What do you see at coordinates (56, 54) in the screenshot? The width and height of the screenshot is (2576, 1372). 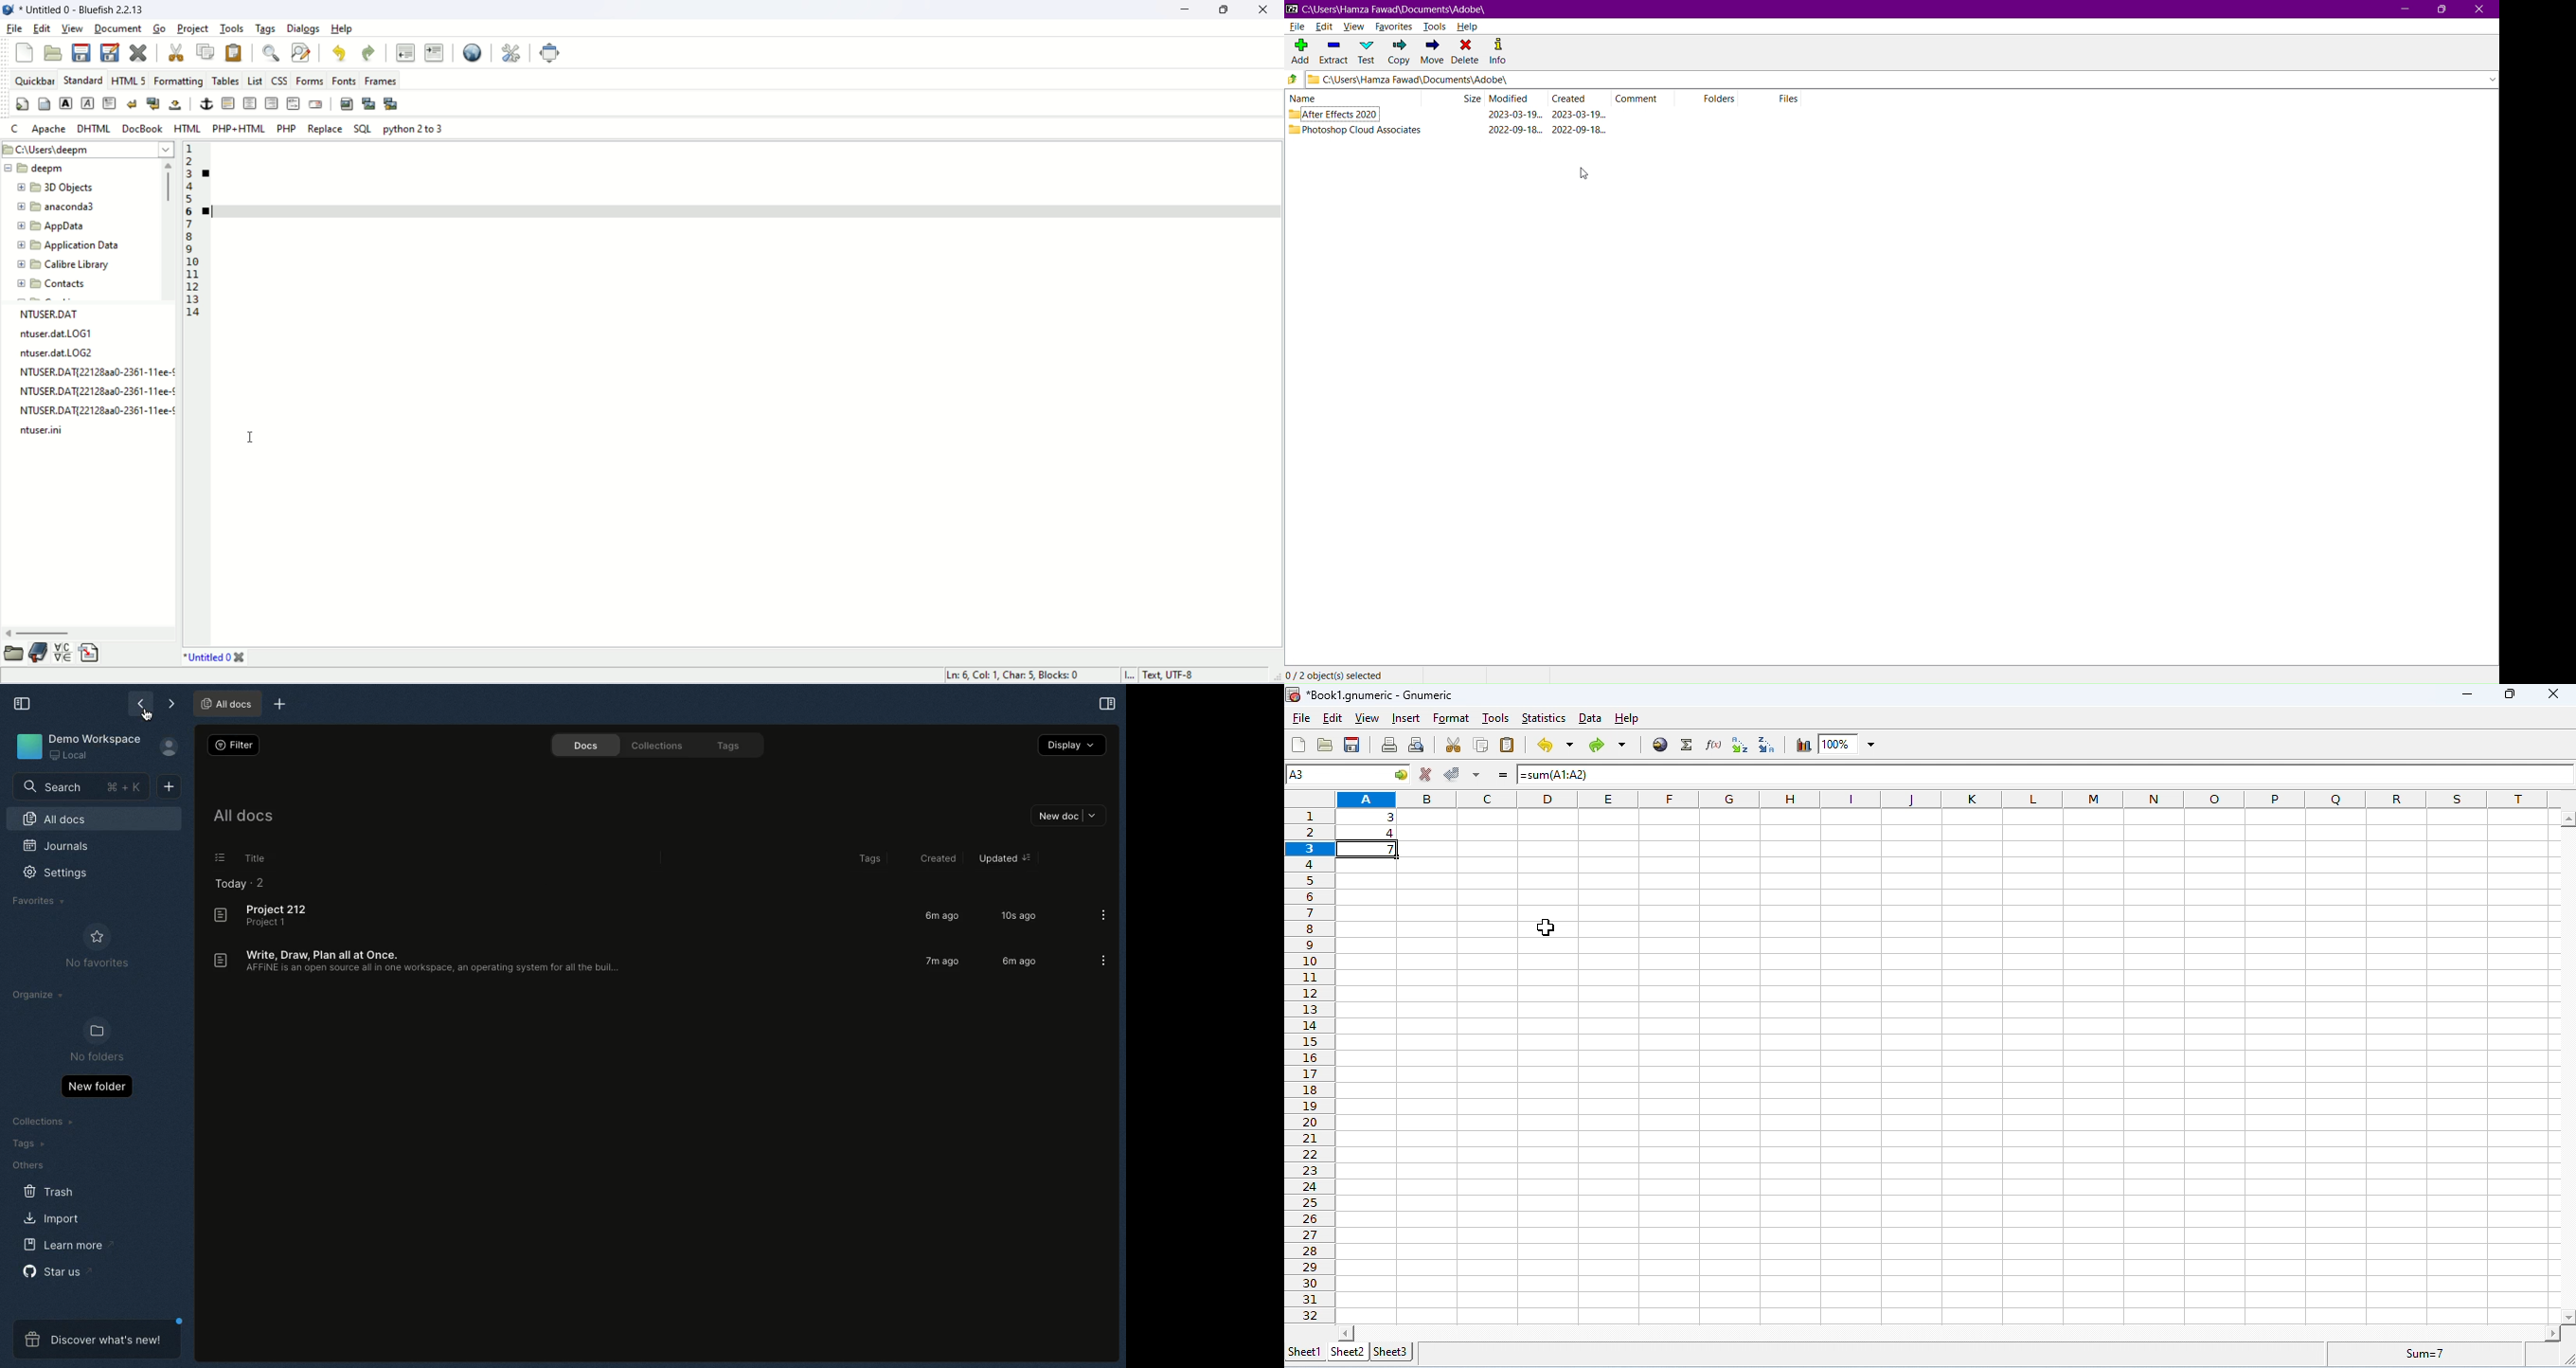 I see `open` at bounding box center [56, 54].